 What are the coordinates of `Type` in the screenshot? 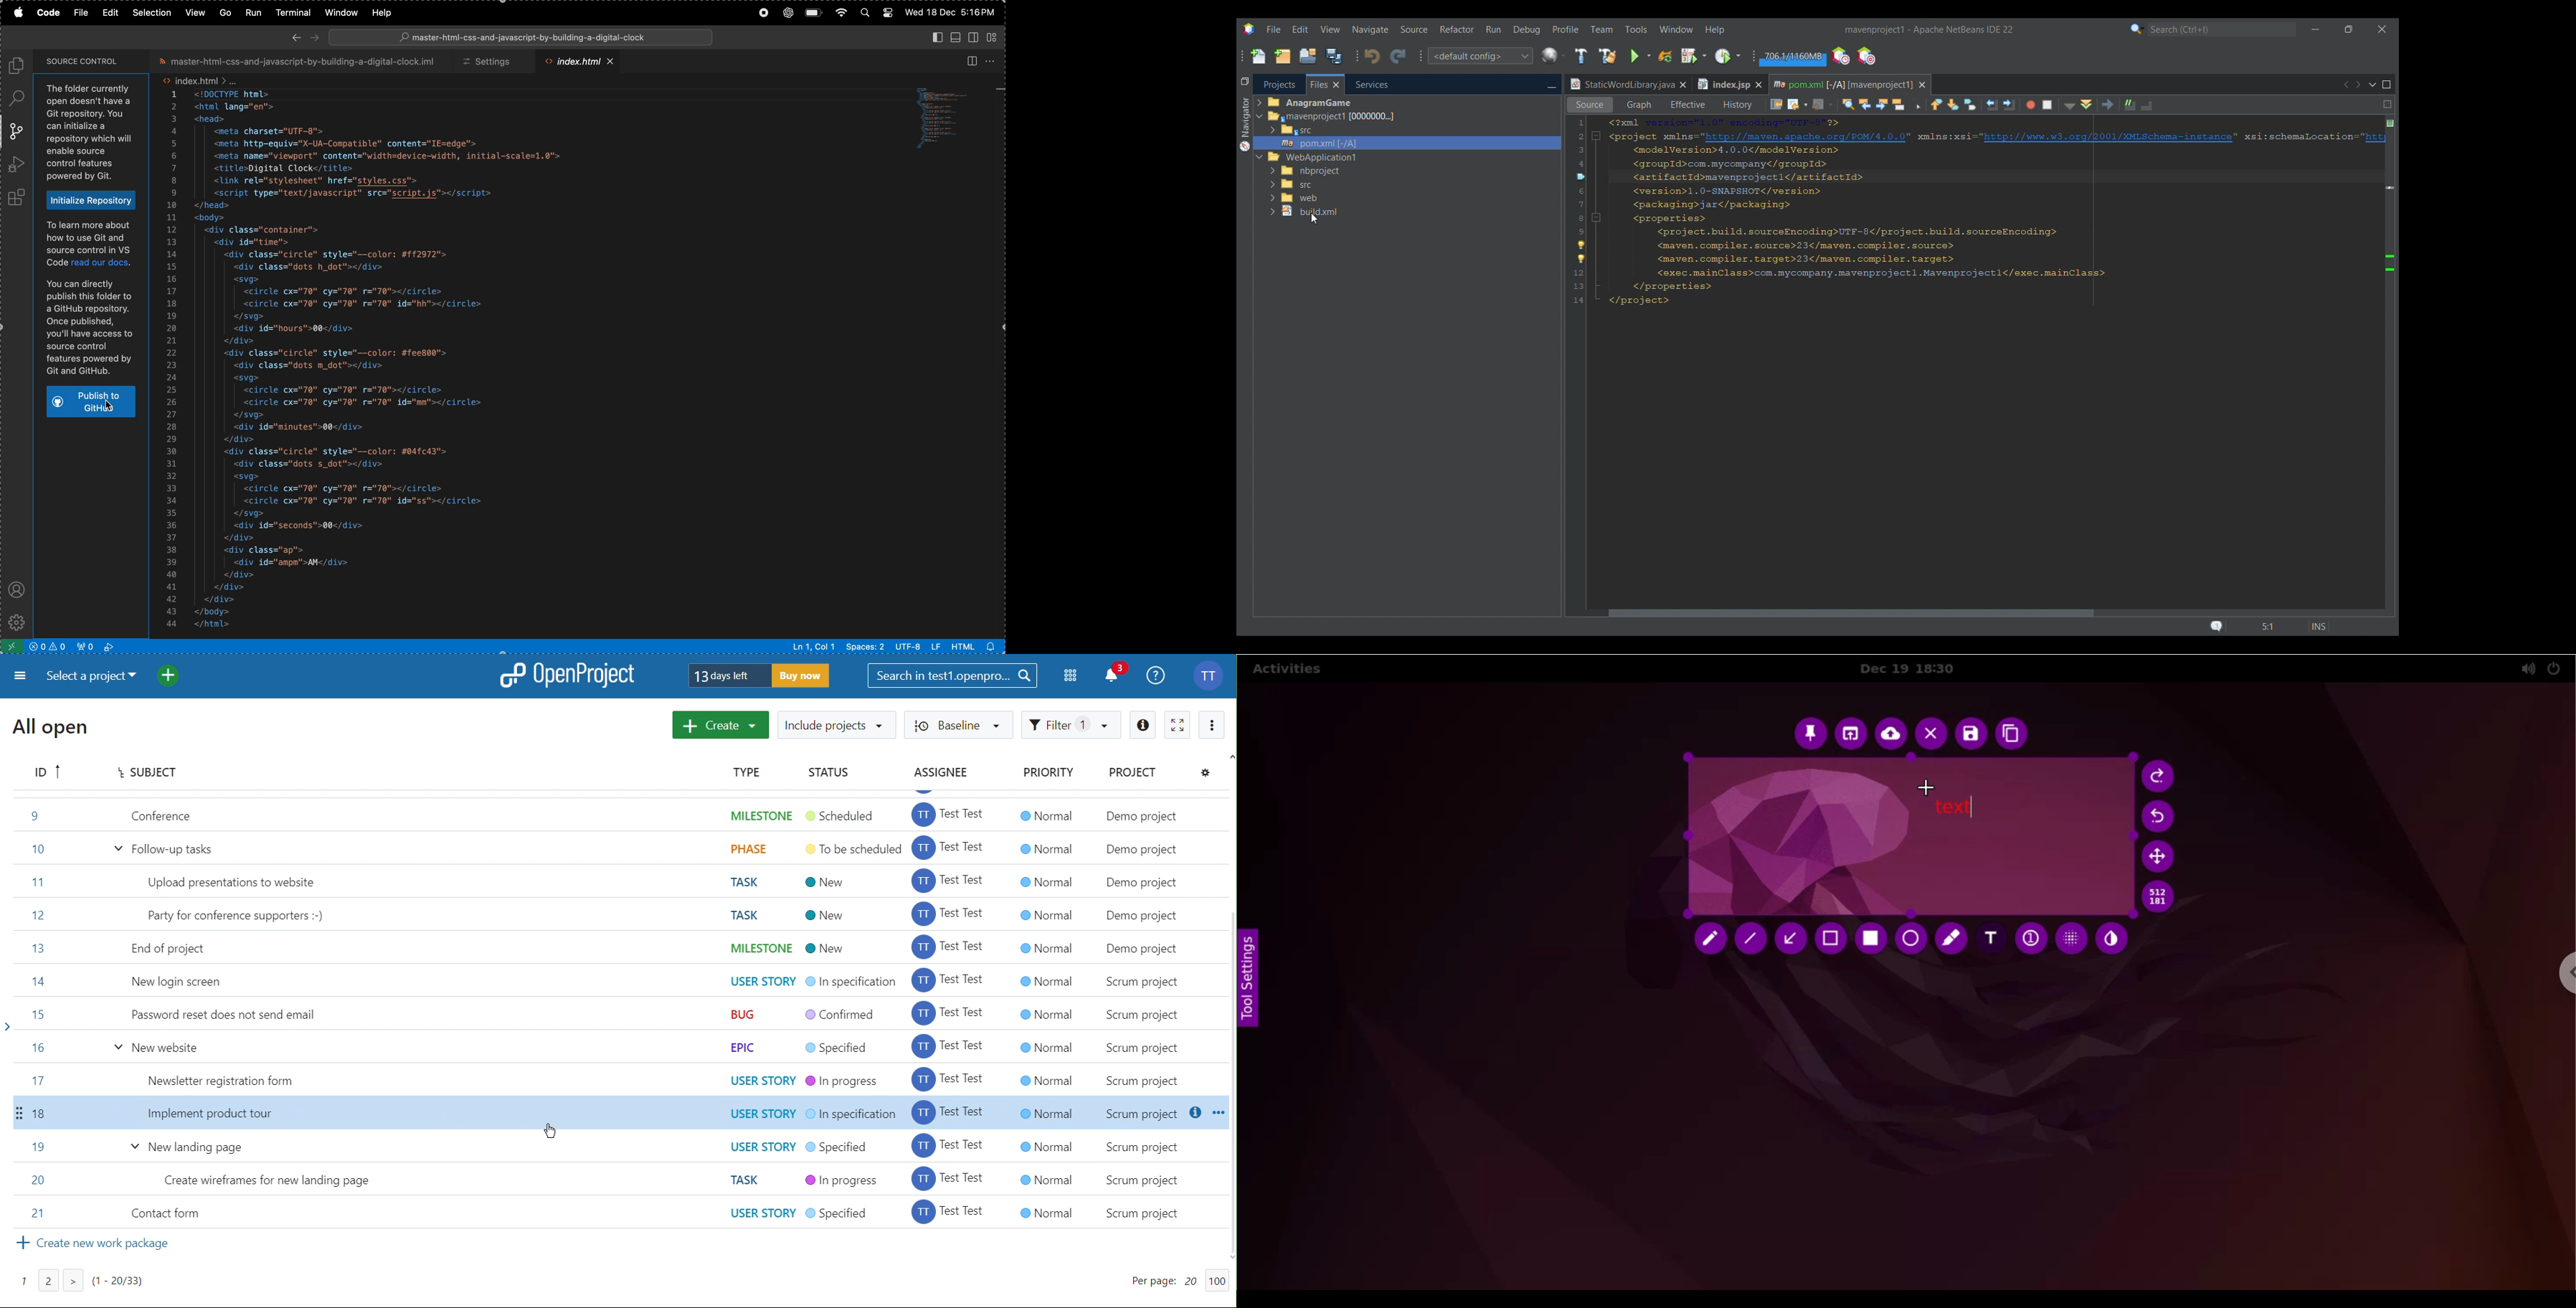 It's located at (749, 772).